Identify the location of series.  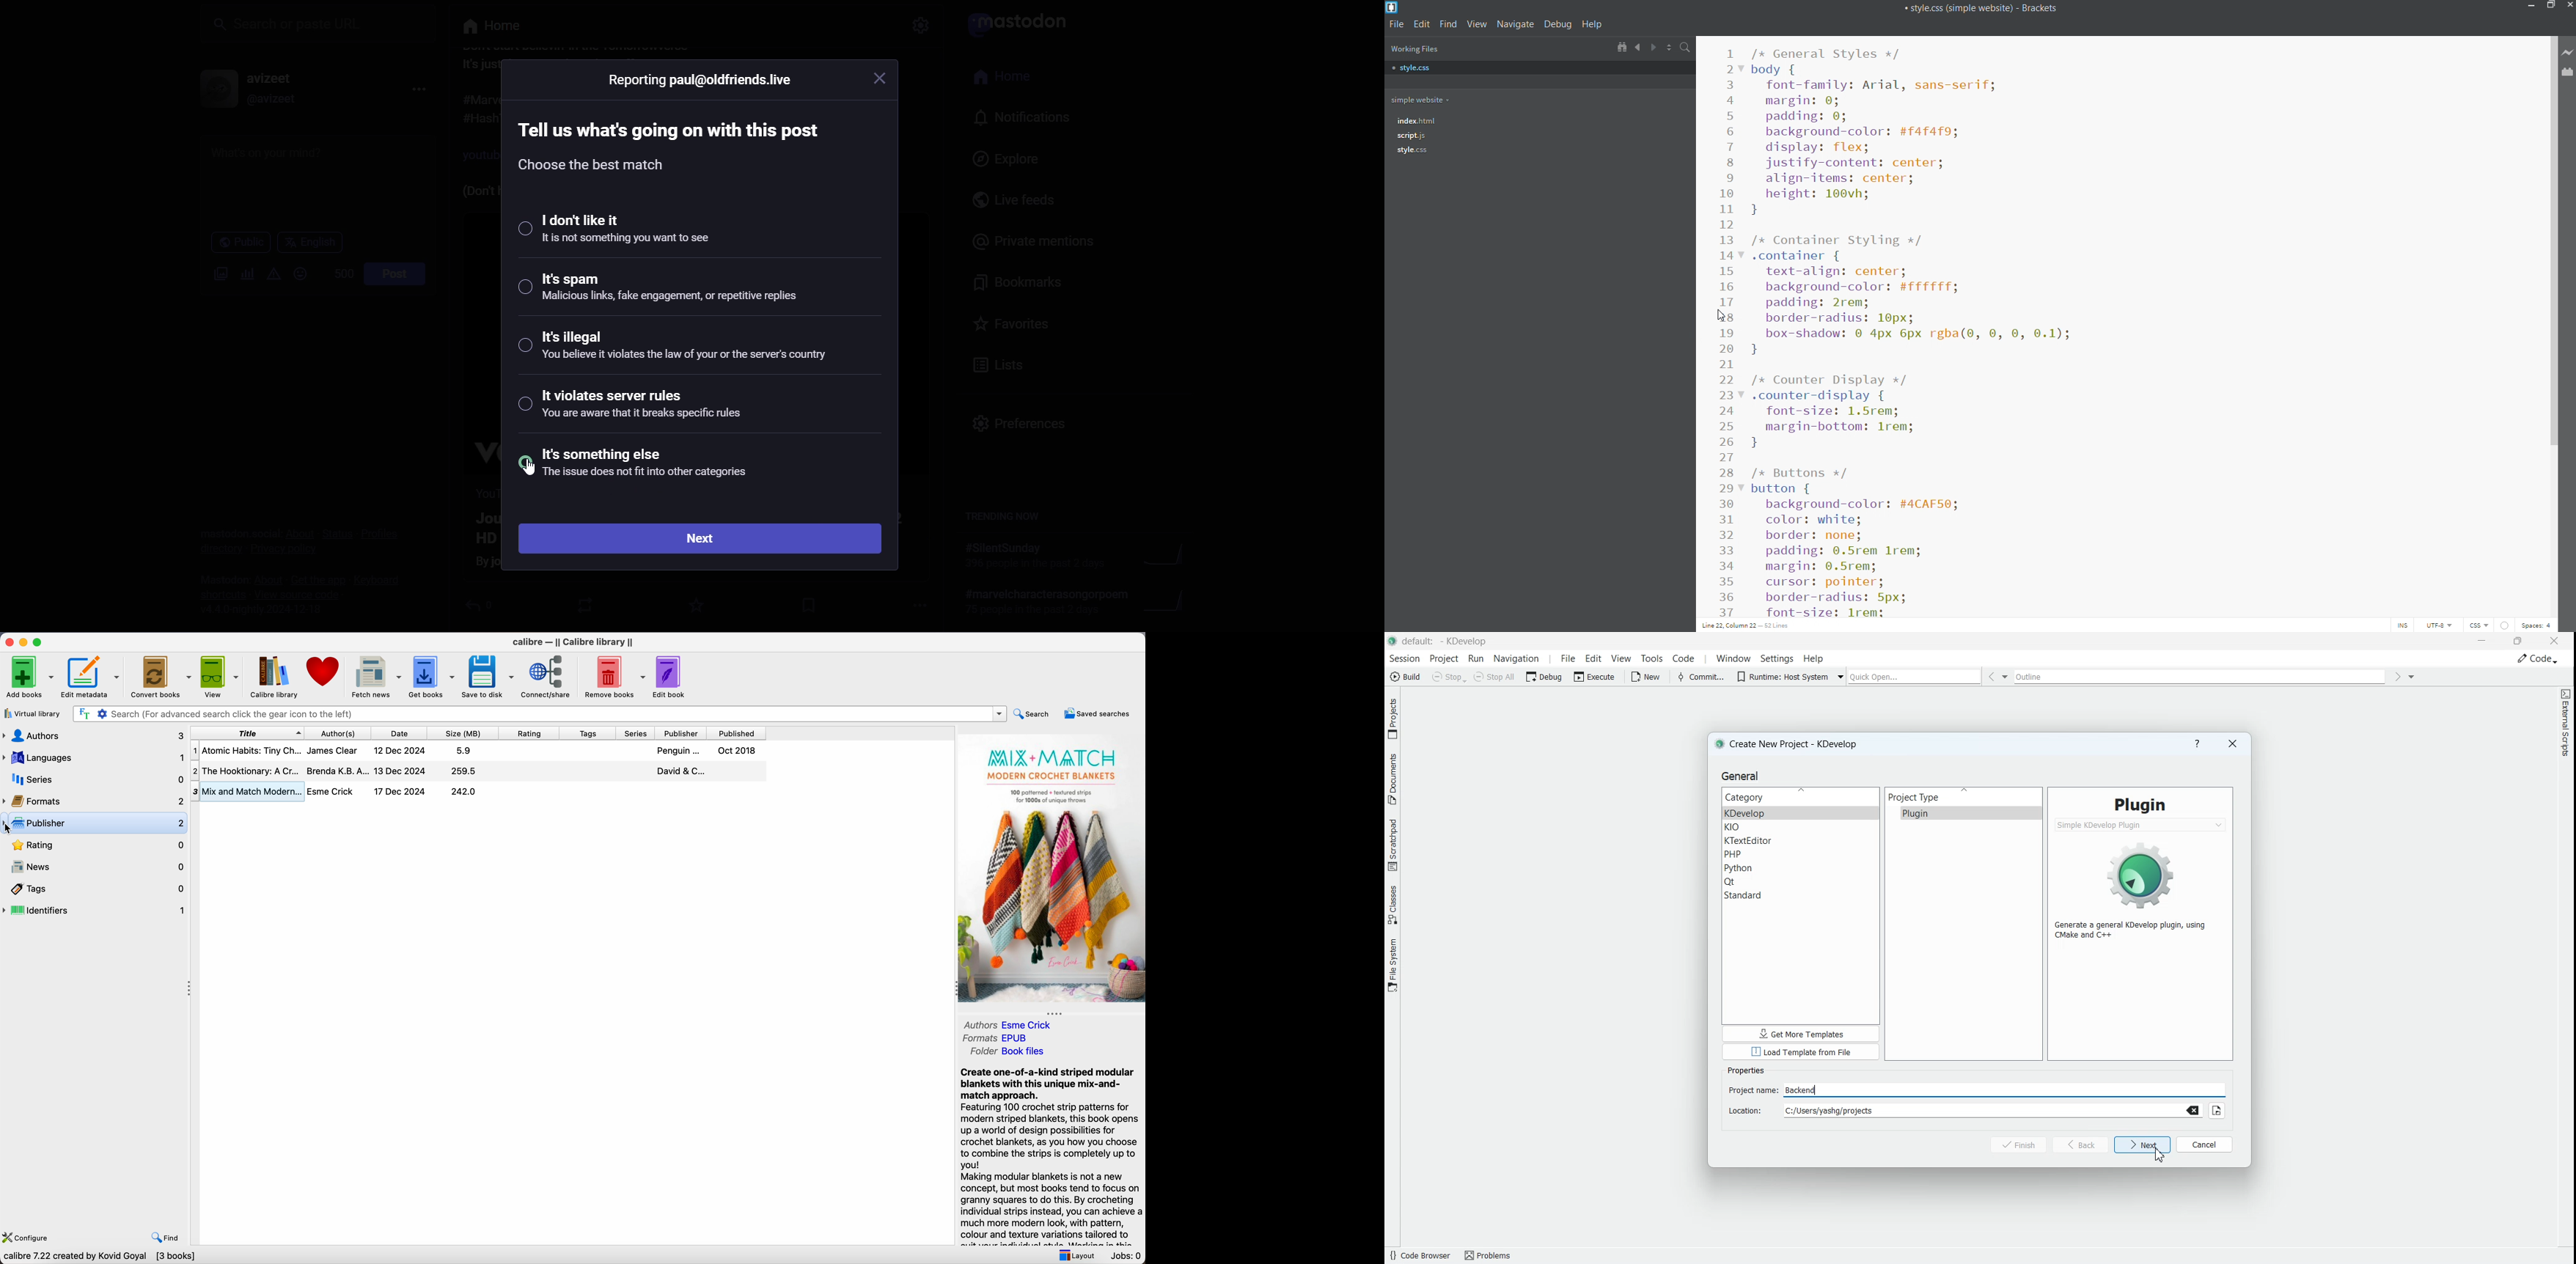
(638, 734).